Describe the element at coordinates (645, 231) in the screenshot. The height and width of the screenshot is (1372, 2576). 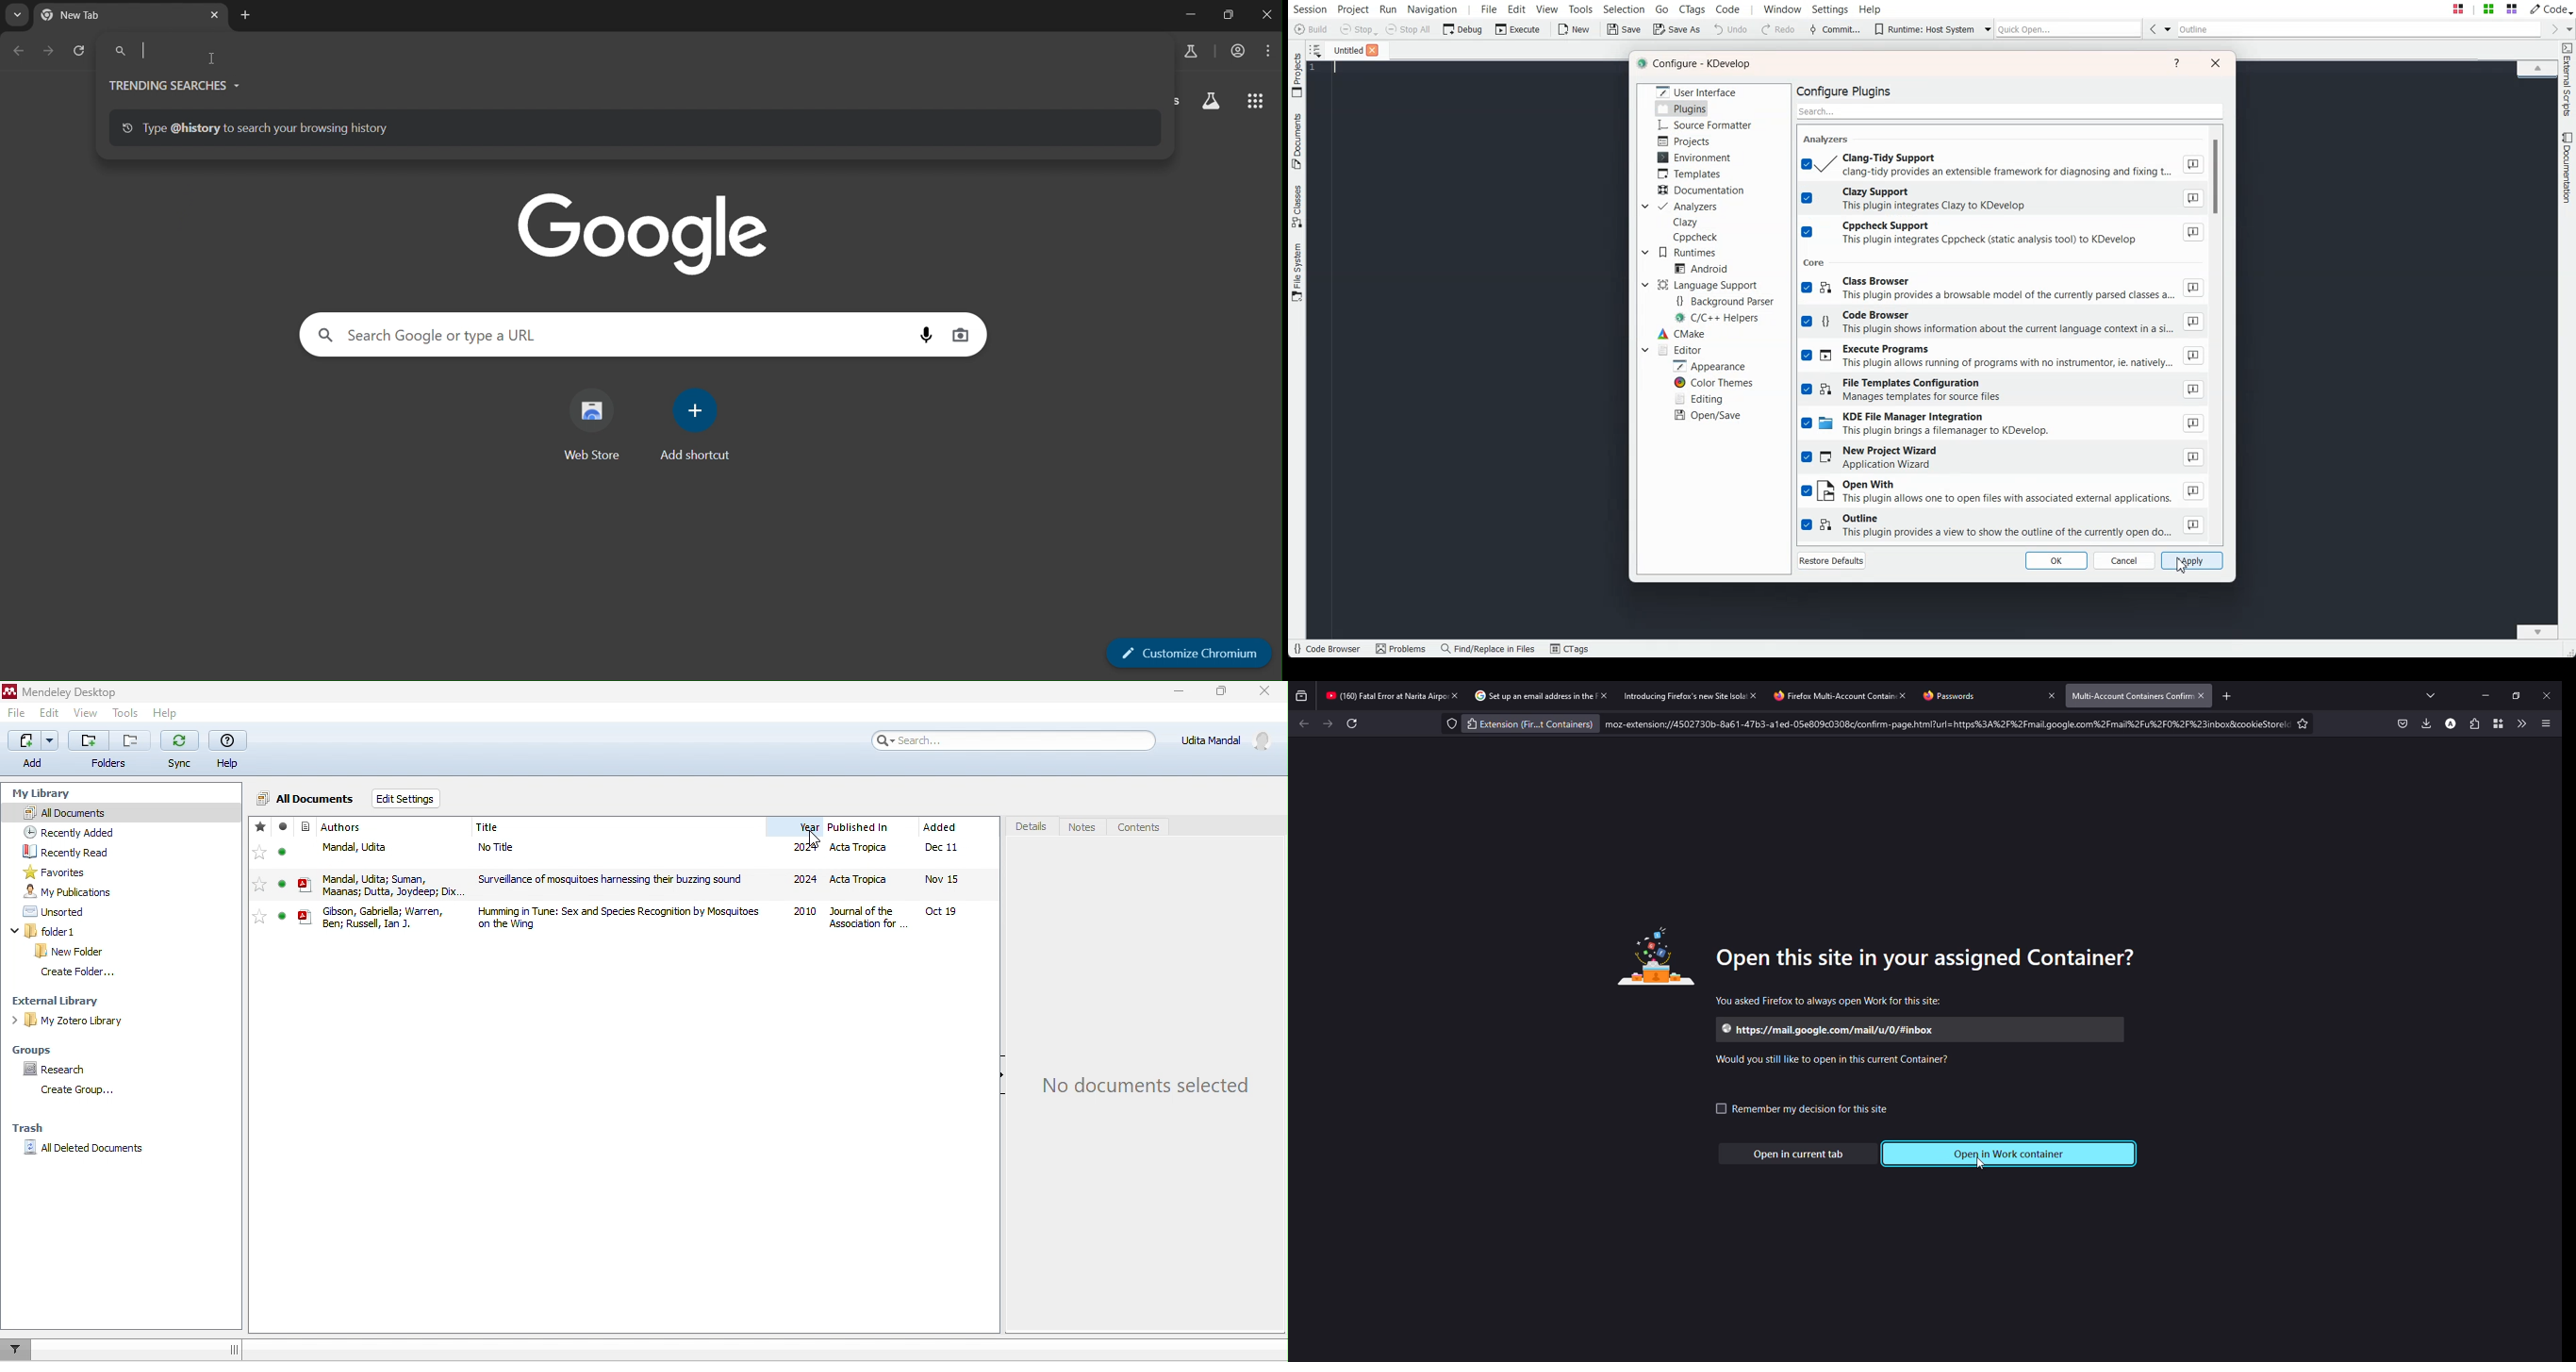
I see `google` at that location.